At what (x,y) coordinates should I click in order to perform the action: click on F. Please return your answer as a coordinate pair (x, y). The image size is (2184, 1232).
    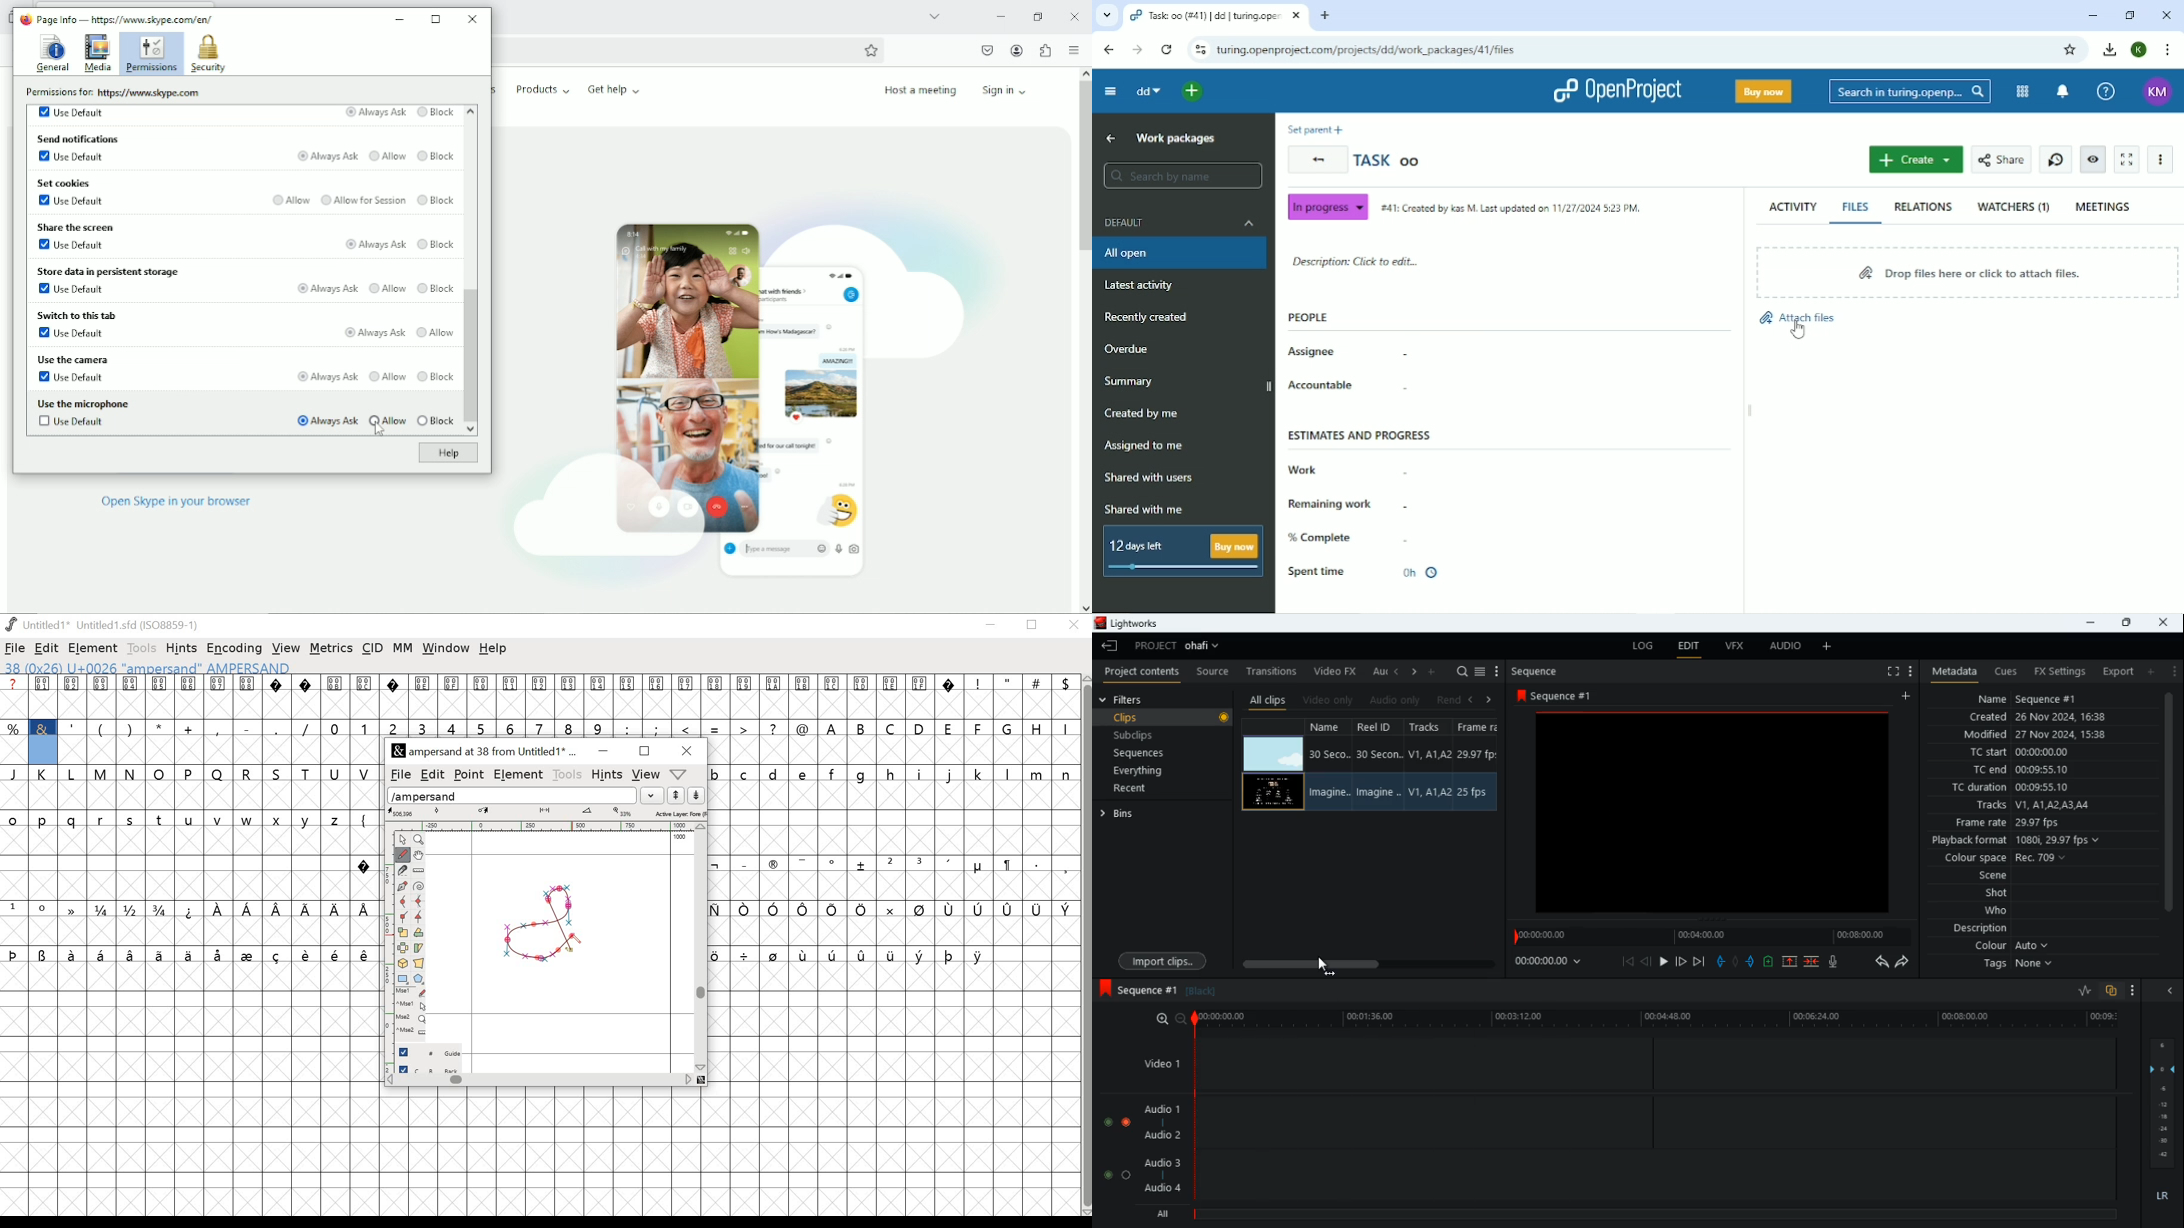
    Looking at the image, I should click on (979, 729).